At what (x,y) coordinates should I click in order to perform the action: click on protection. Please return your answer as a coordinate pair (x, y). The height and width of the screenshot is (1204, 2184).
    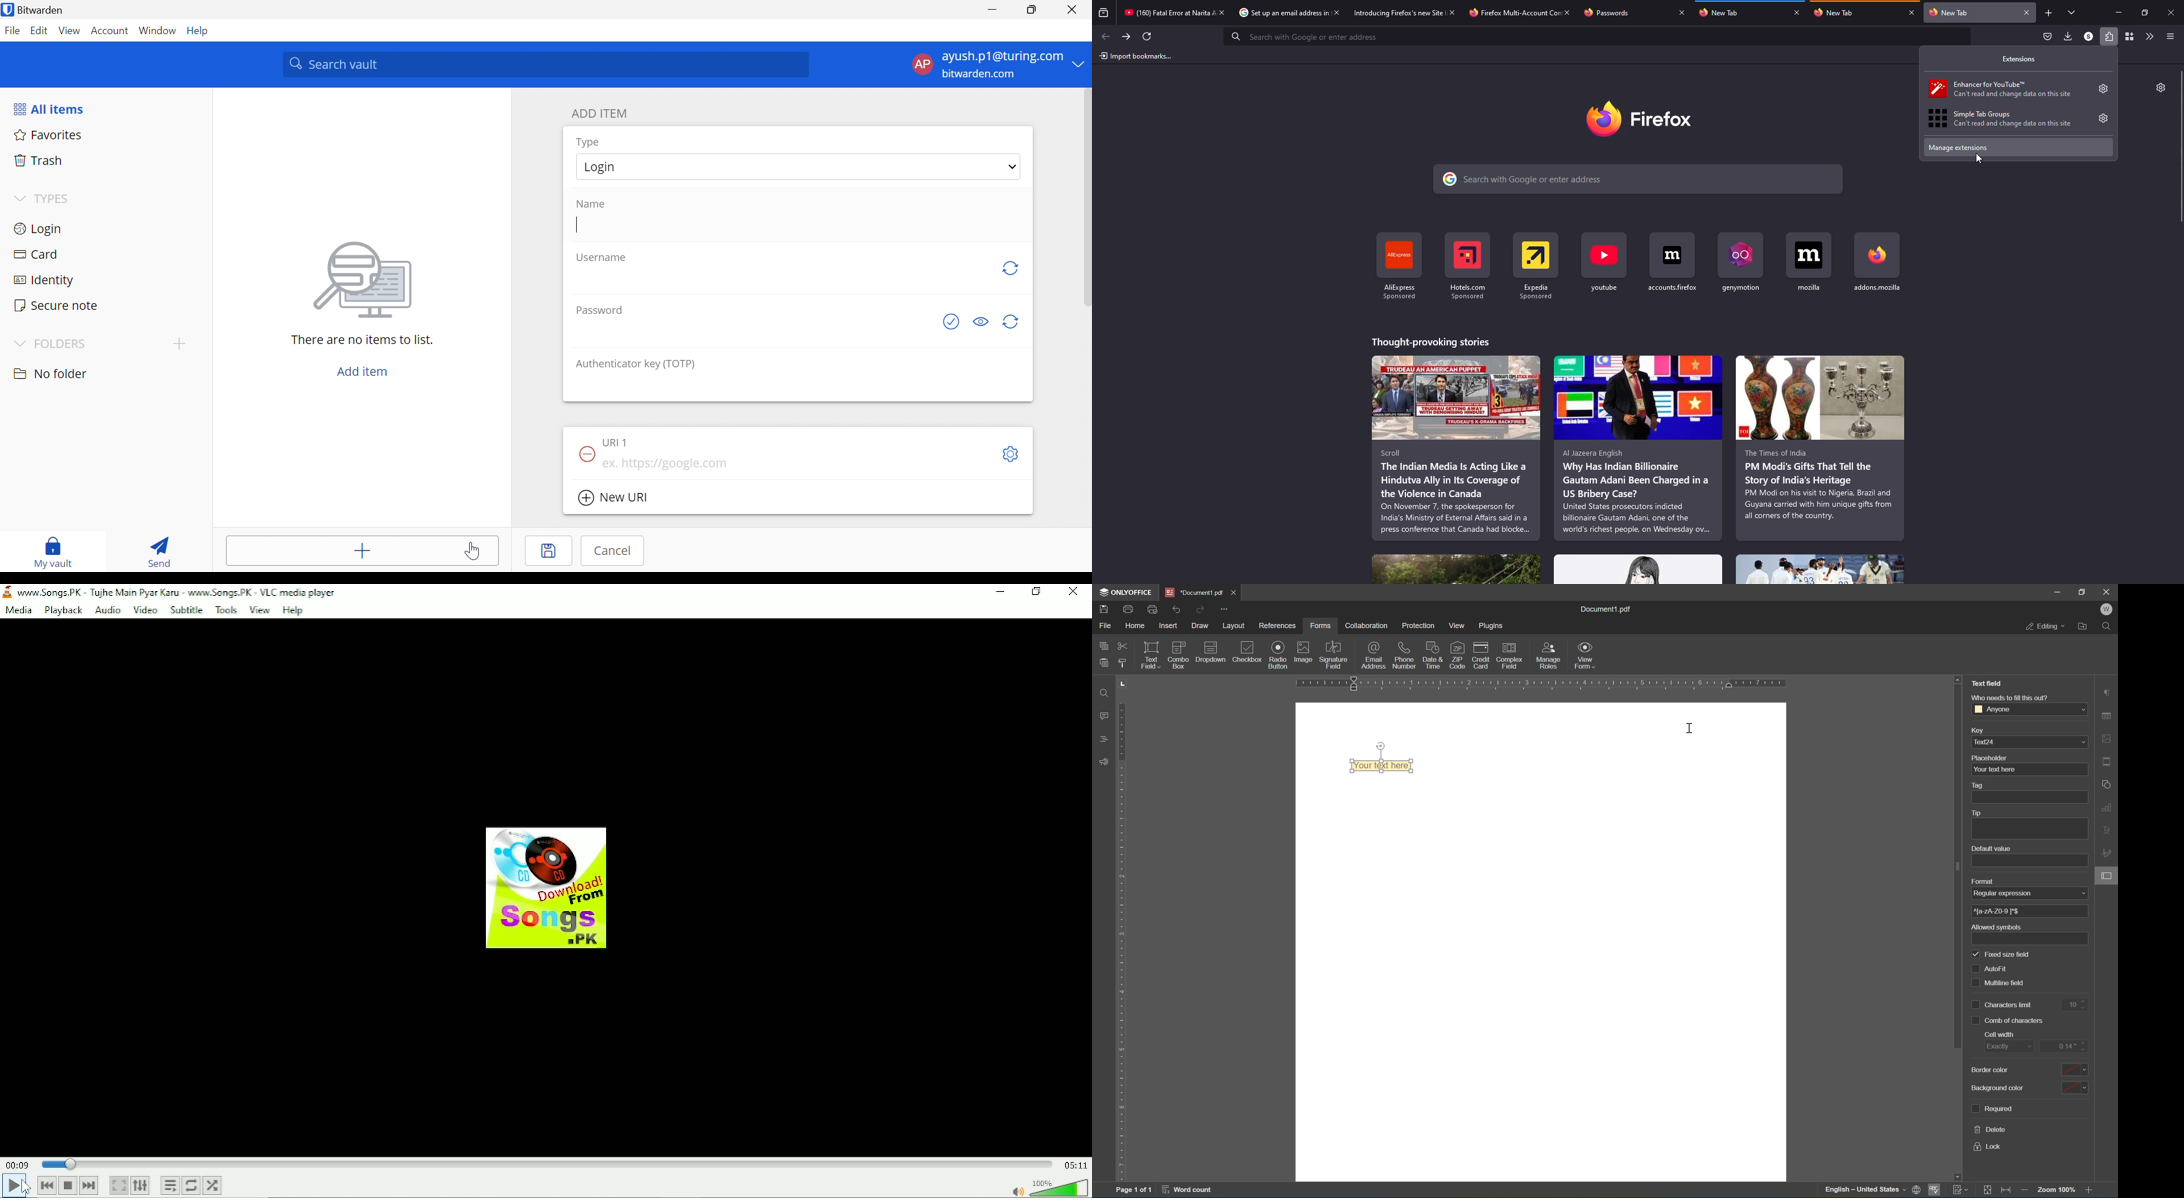
    Looking at the image, I should click on (1419, 625).